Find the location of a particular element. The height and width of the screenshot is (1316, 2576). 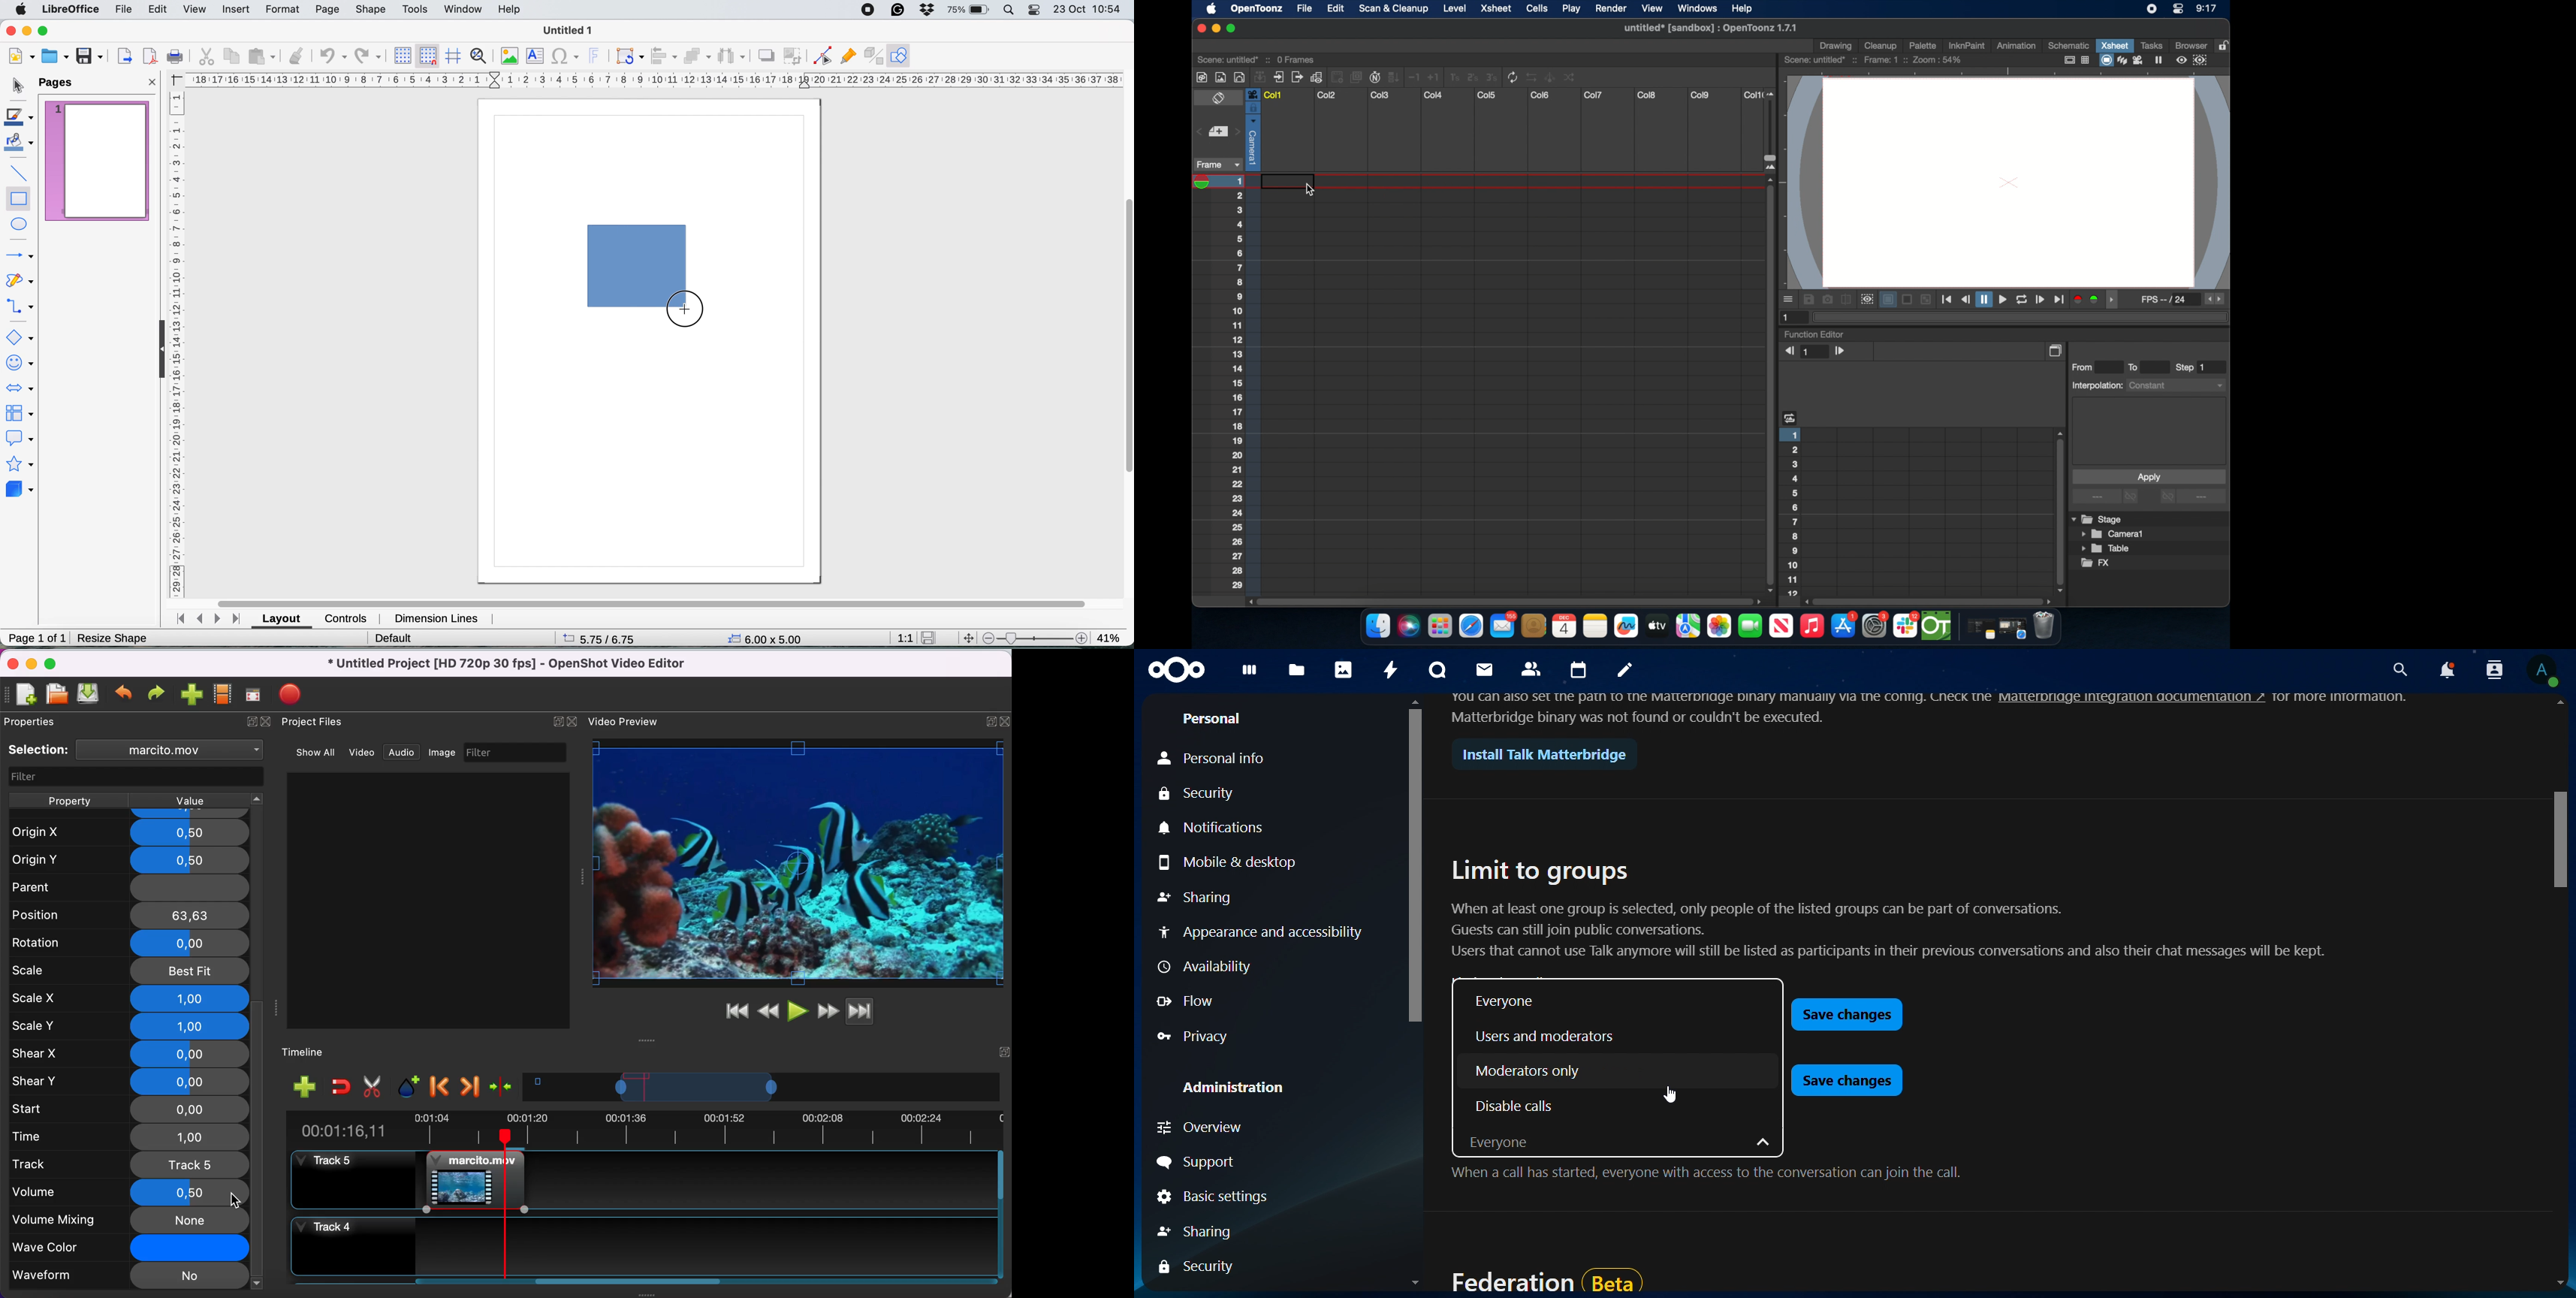

Personal info is located at coordinates (1217, 755).